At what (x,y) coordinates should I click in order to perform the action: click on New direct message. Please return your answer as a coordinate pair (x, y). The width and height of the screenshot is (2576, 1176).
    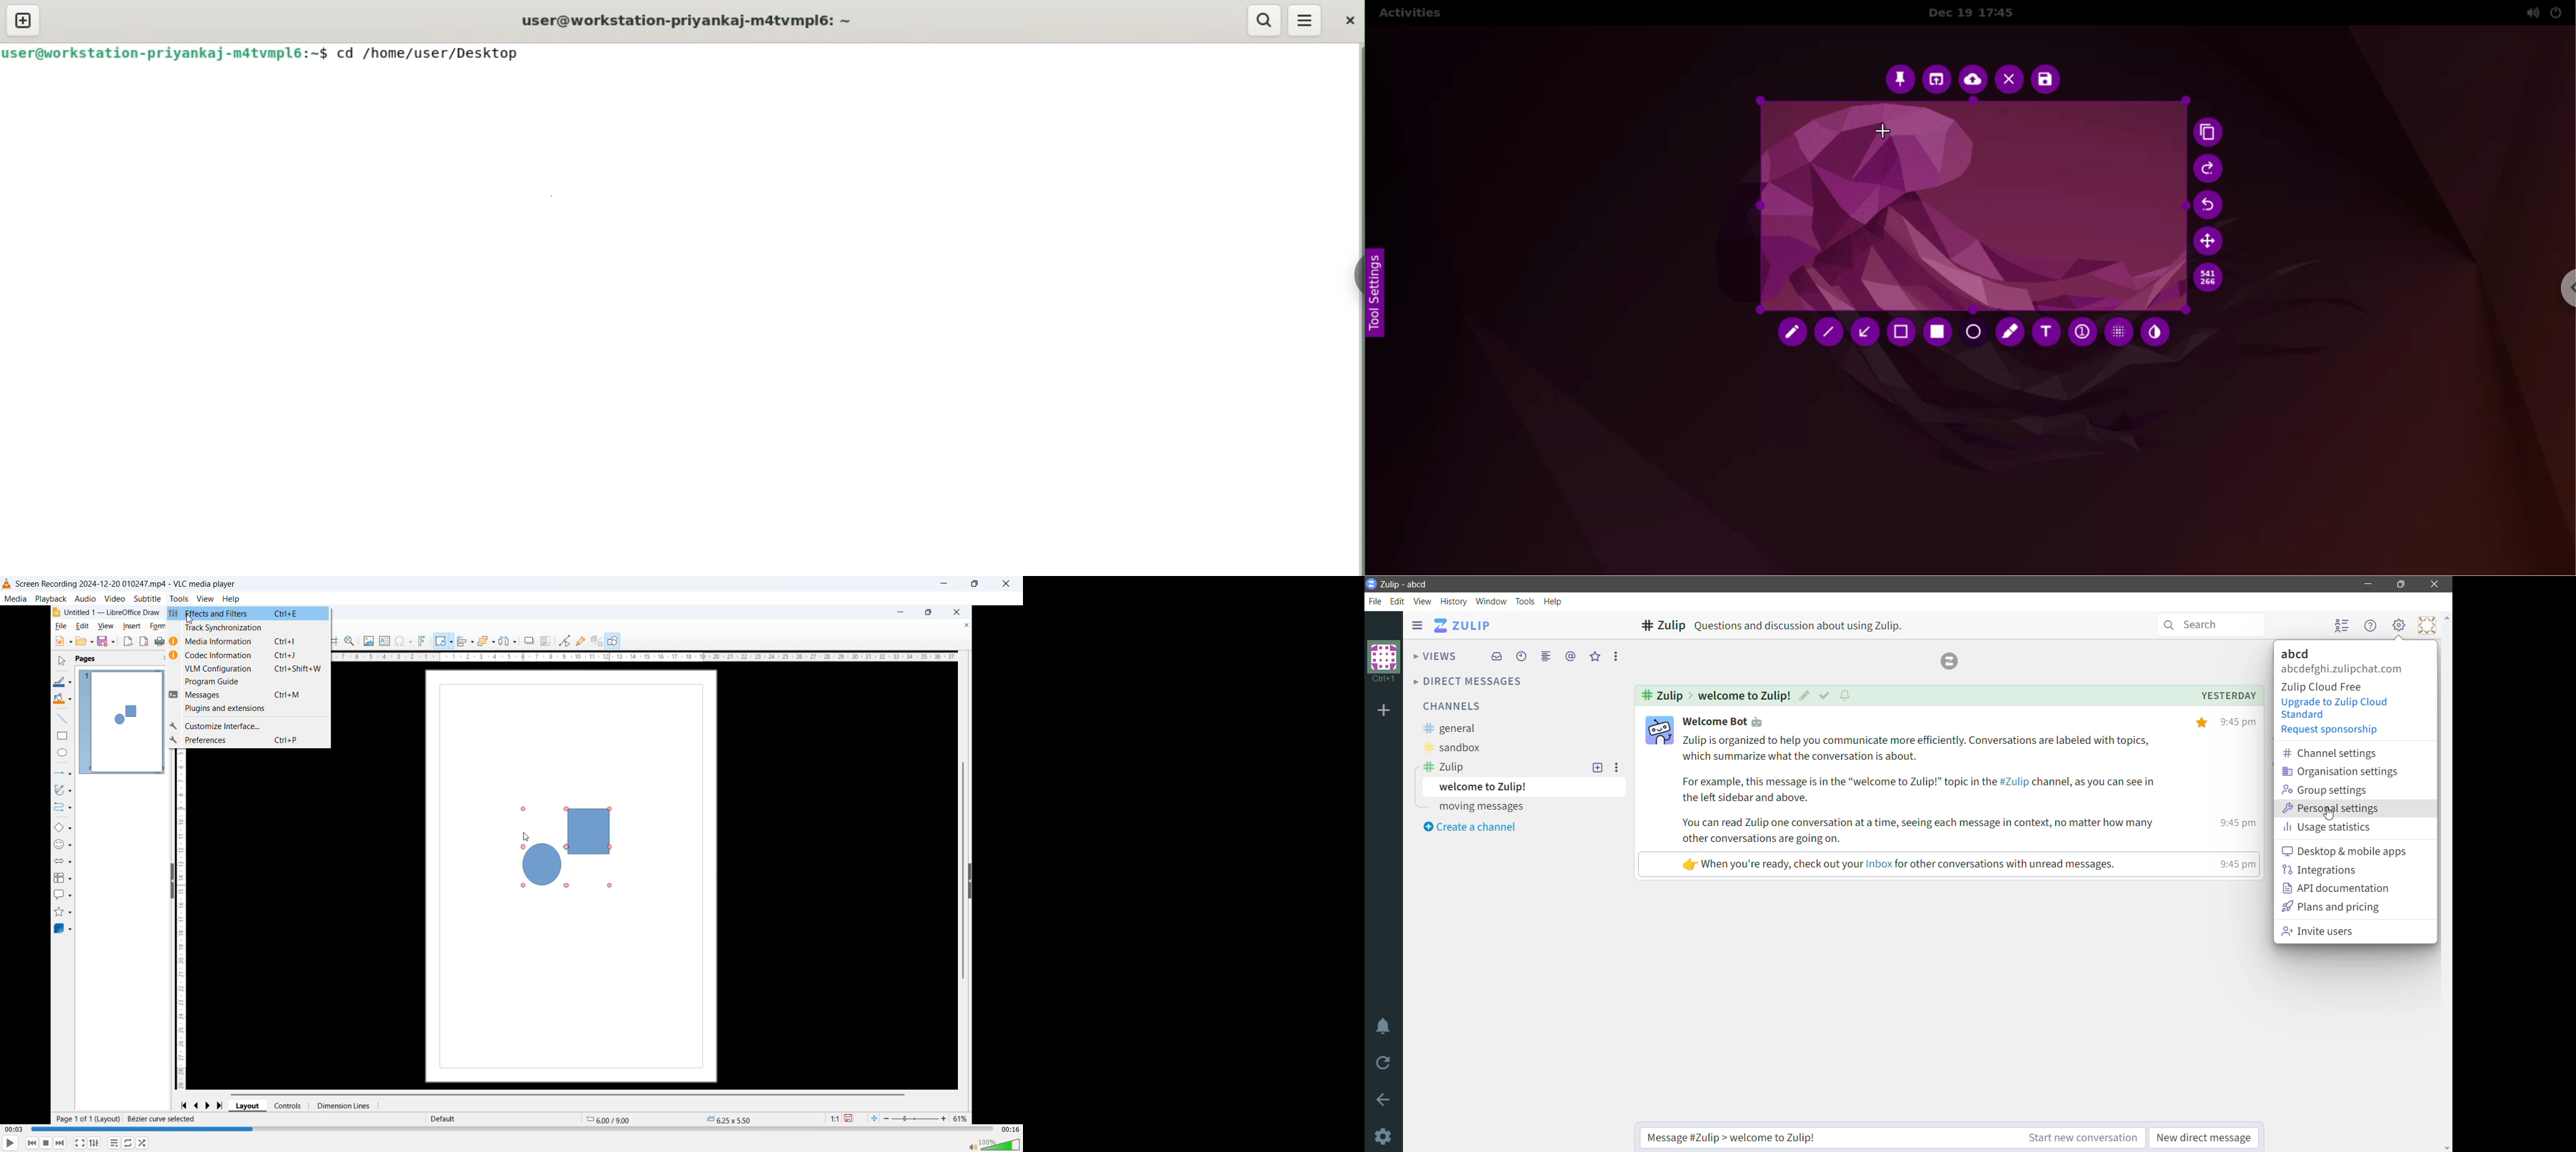
    Looking at the image, I should click on (2205, 1138).